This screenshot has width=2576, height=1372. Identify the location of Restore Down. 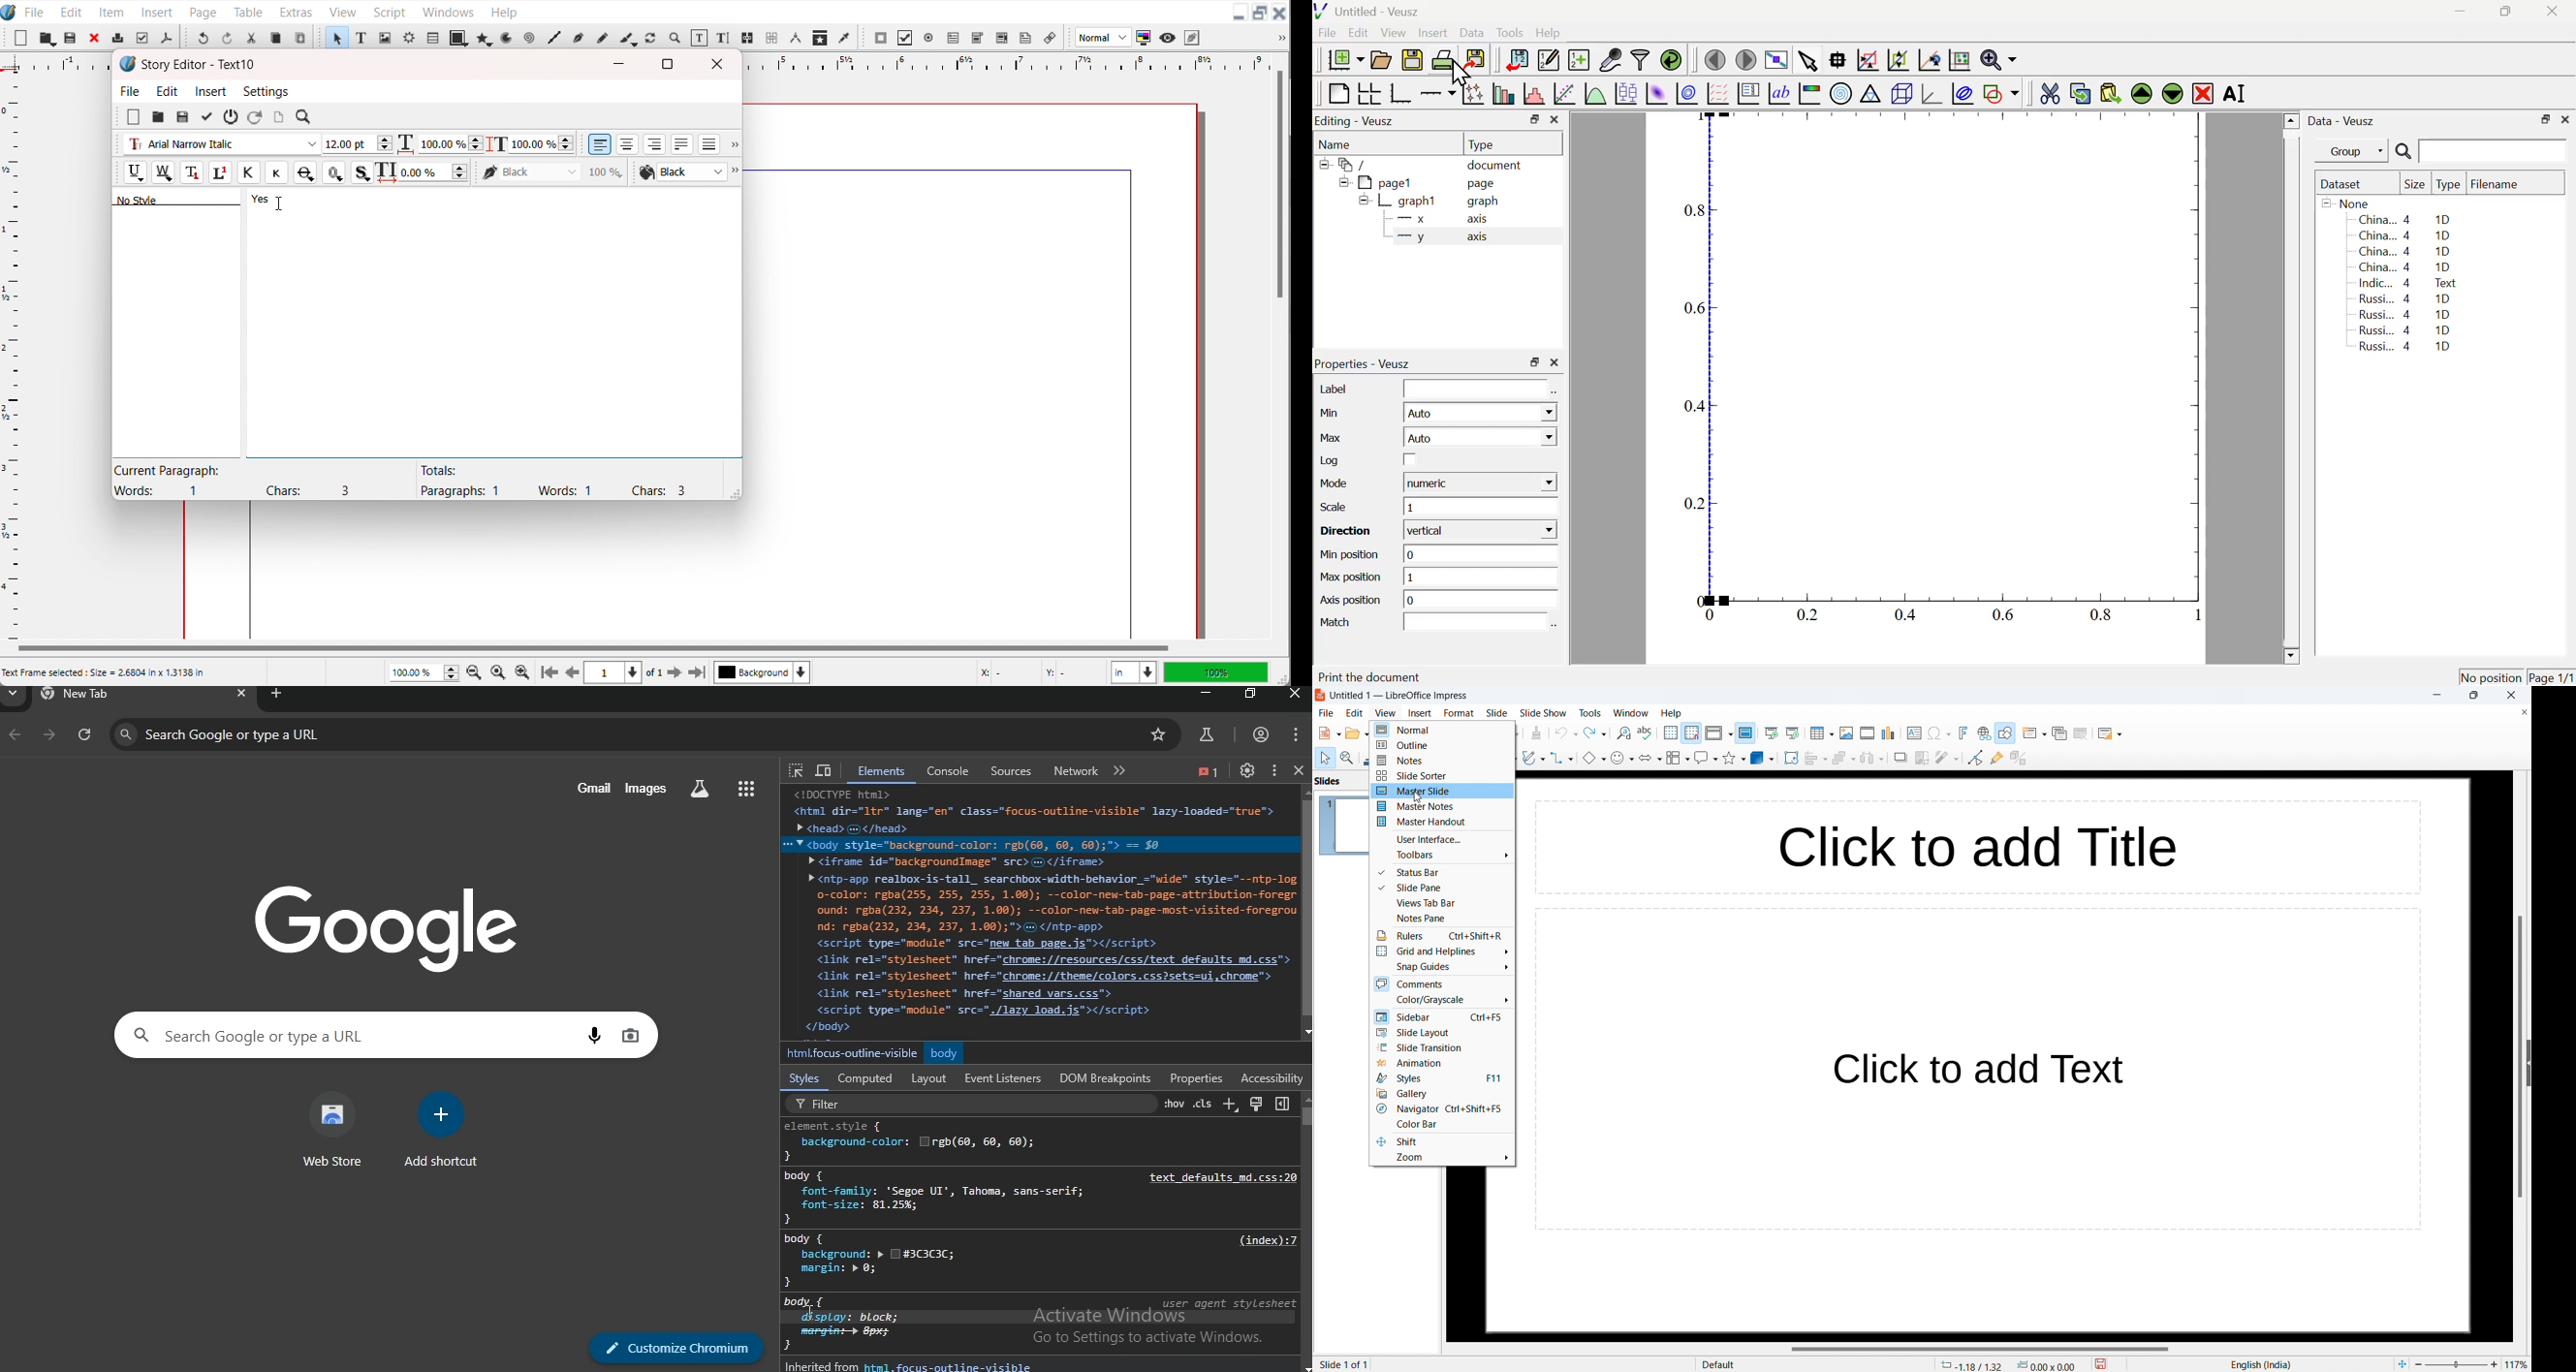
(2504, 11).